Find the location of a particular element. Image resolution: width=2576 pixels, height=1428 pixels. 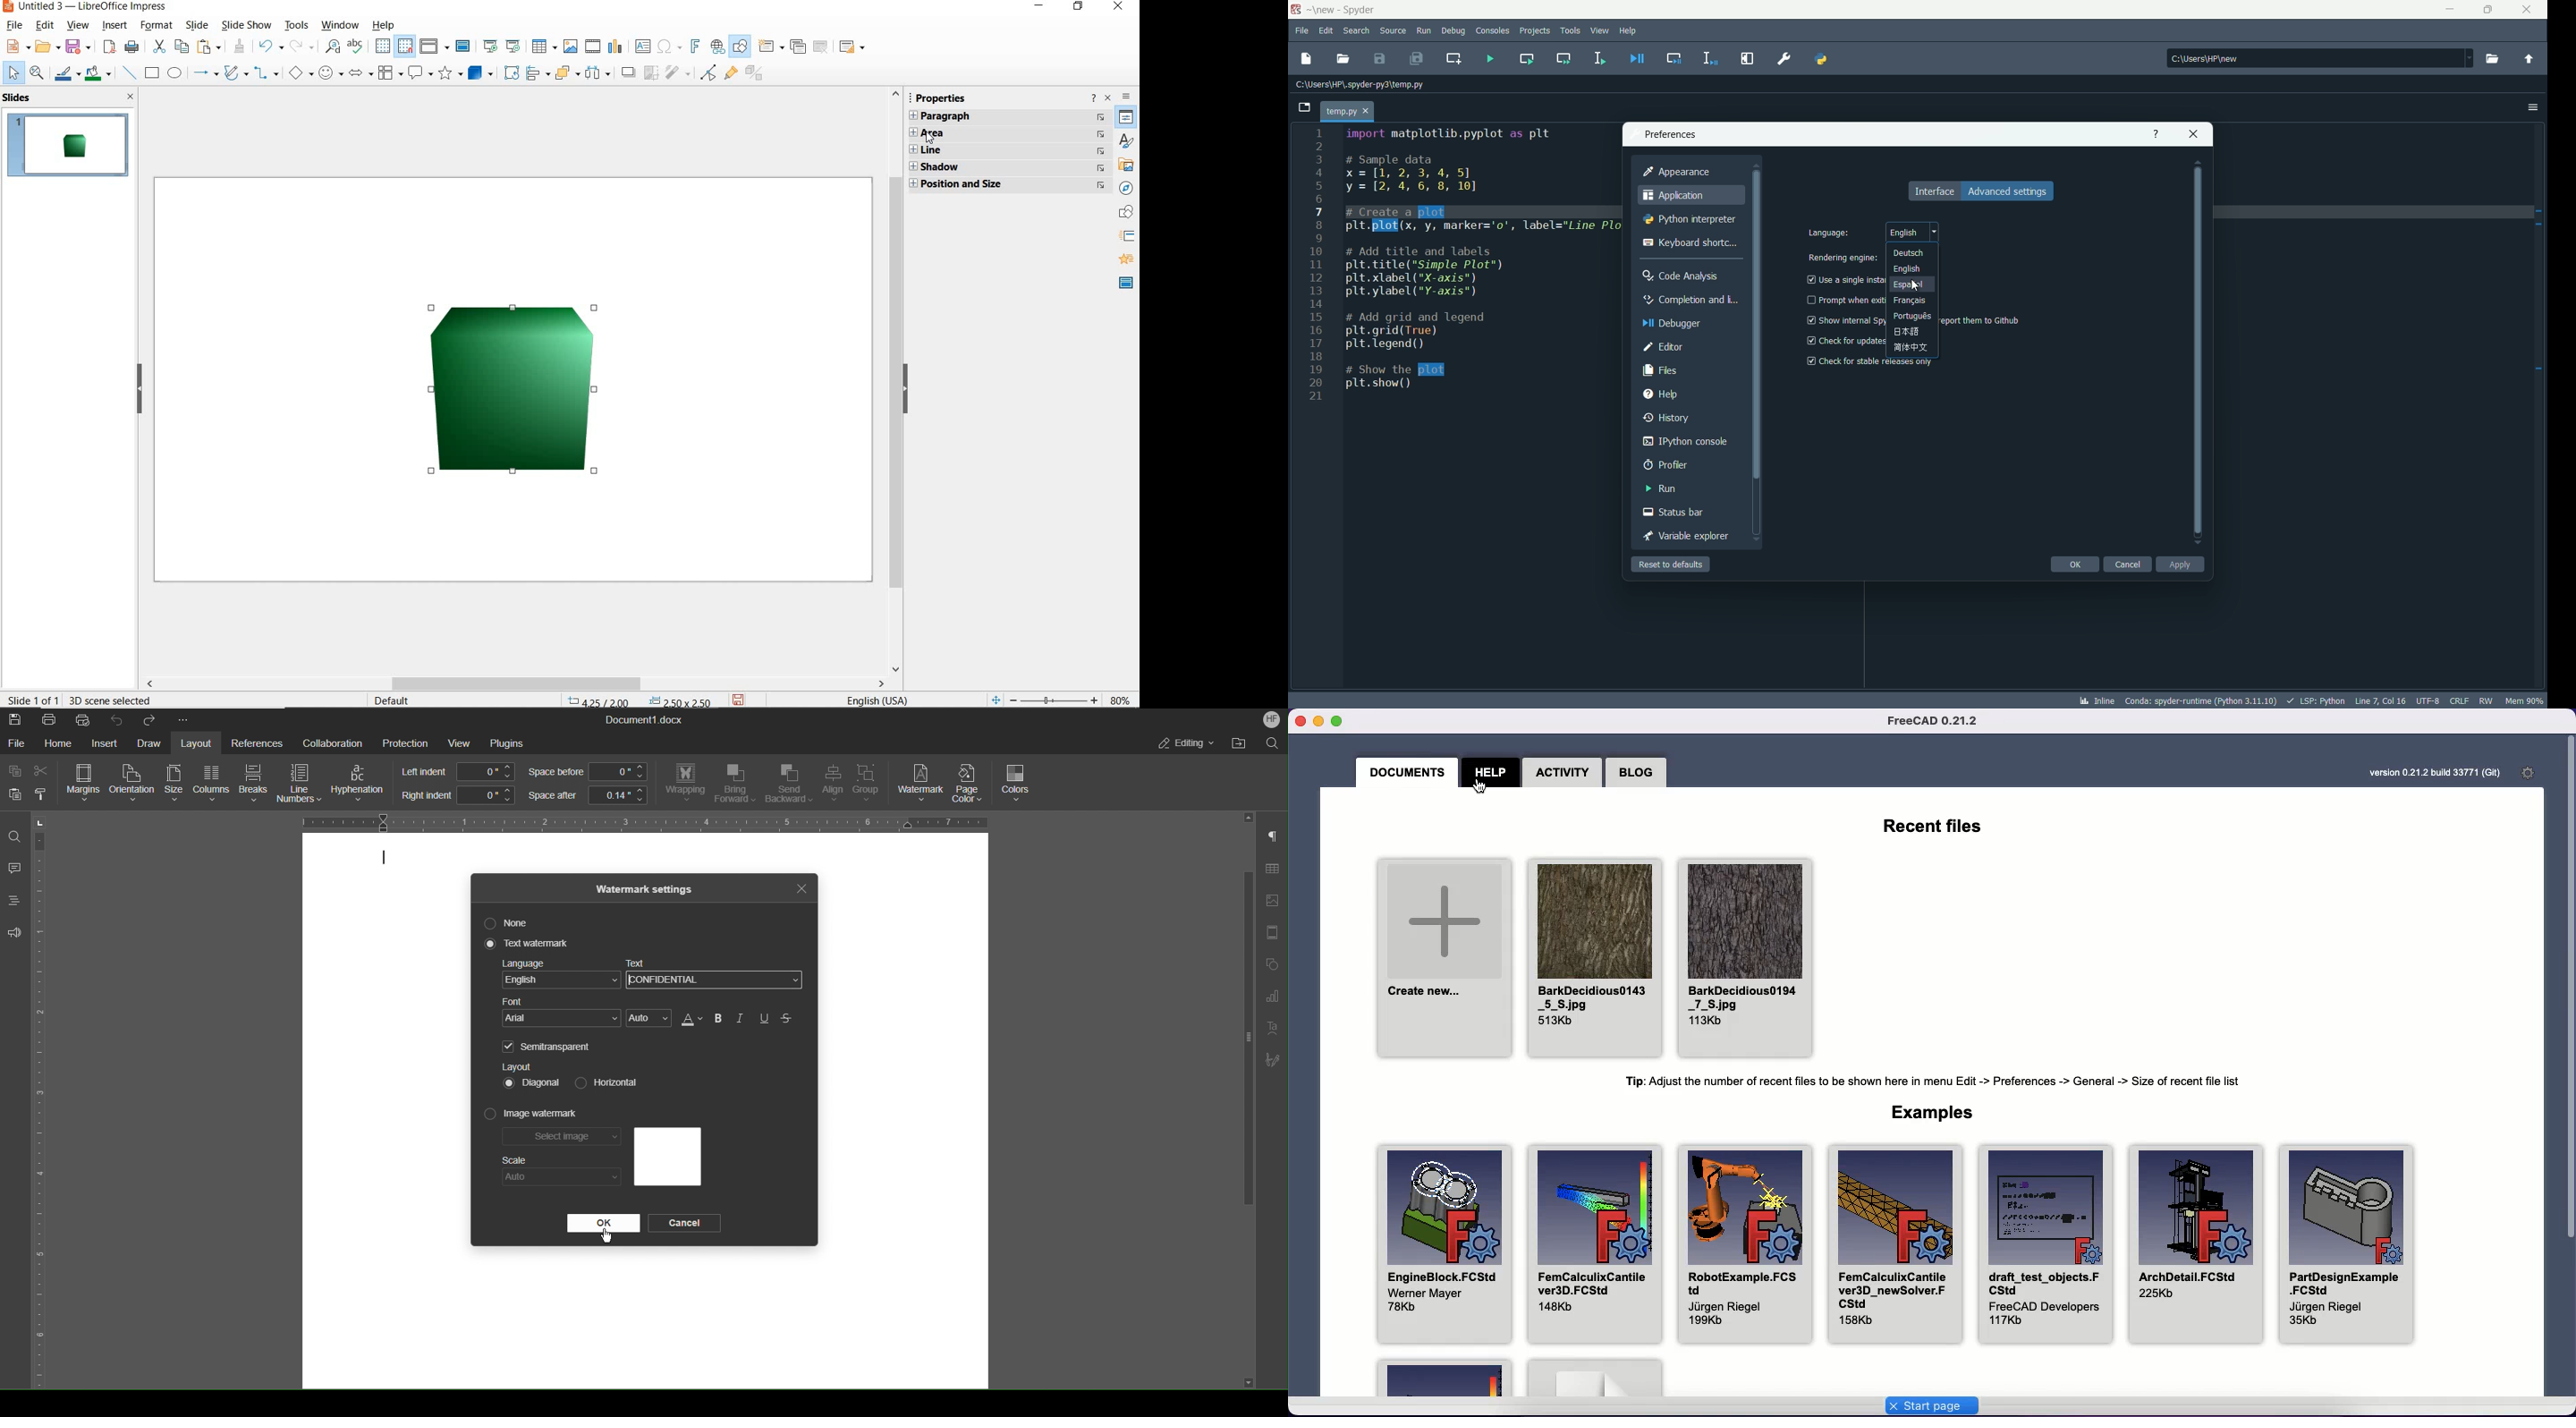

save all files is located at coordinates (1417, 59).